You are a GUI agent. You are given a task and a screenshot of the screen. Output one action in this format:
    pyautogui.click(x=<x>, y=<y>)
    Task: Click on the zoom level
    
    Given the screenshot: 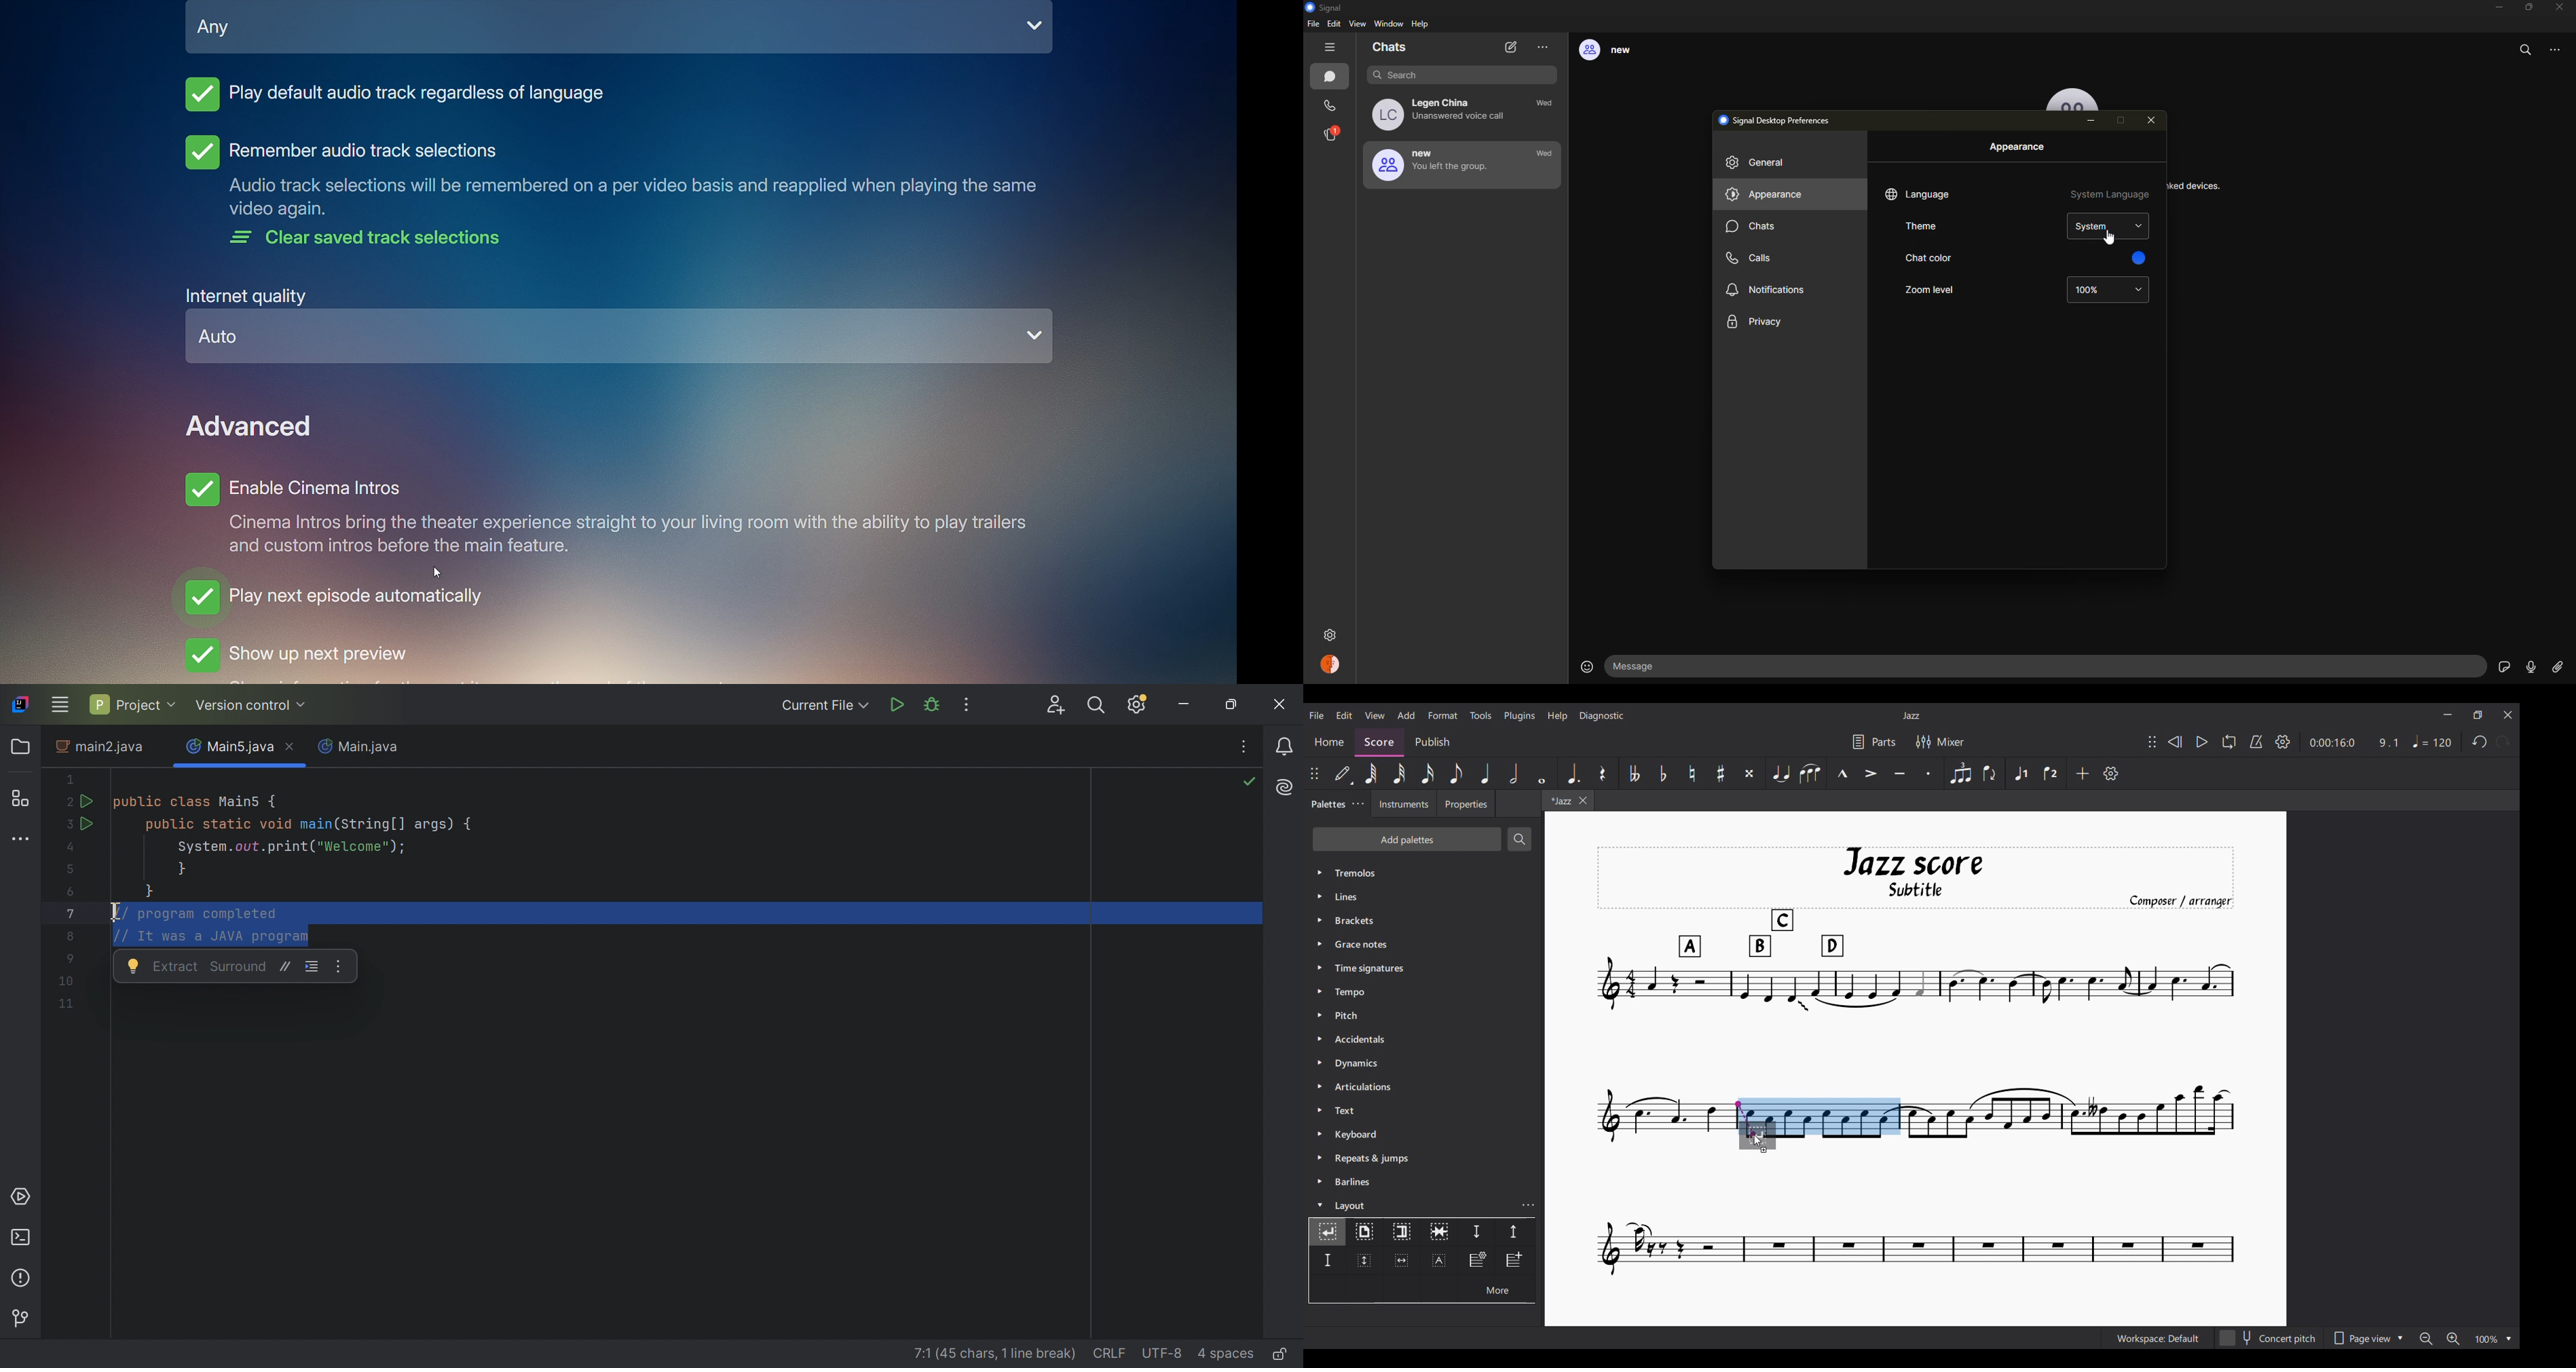 What is the action you would take?
    pyautogui.click(x=1930, y=290)
    